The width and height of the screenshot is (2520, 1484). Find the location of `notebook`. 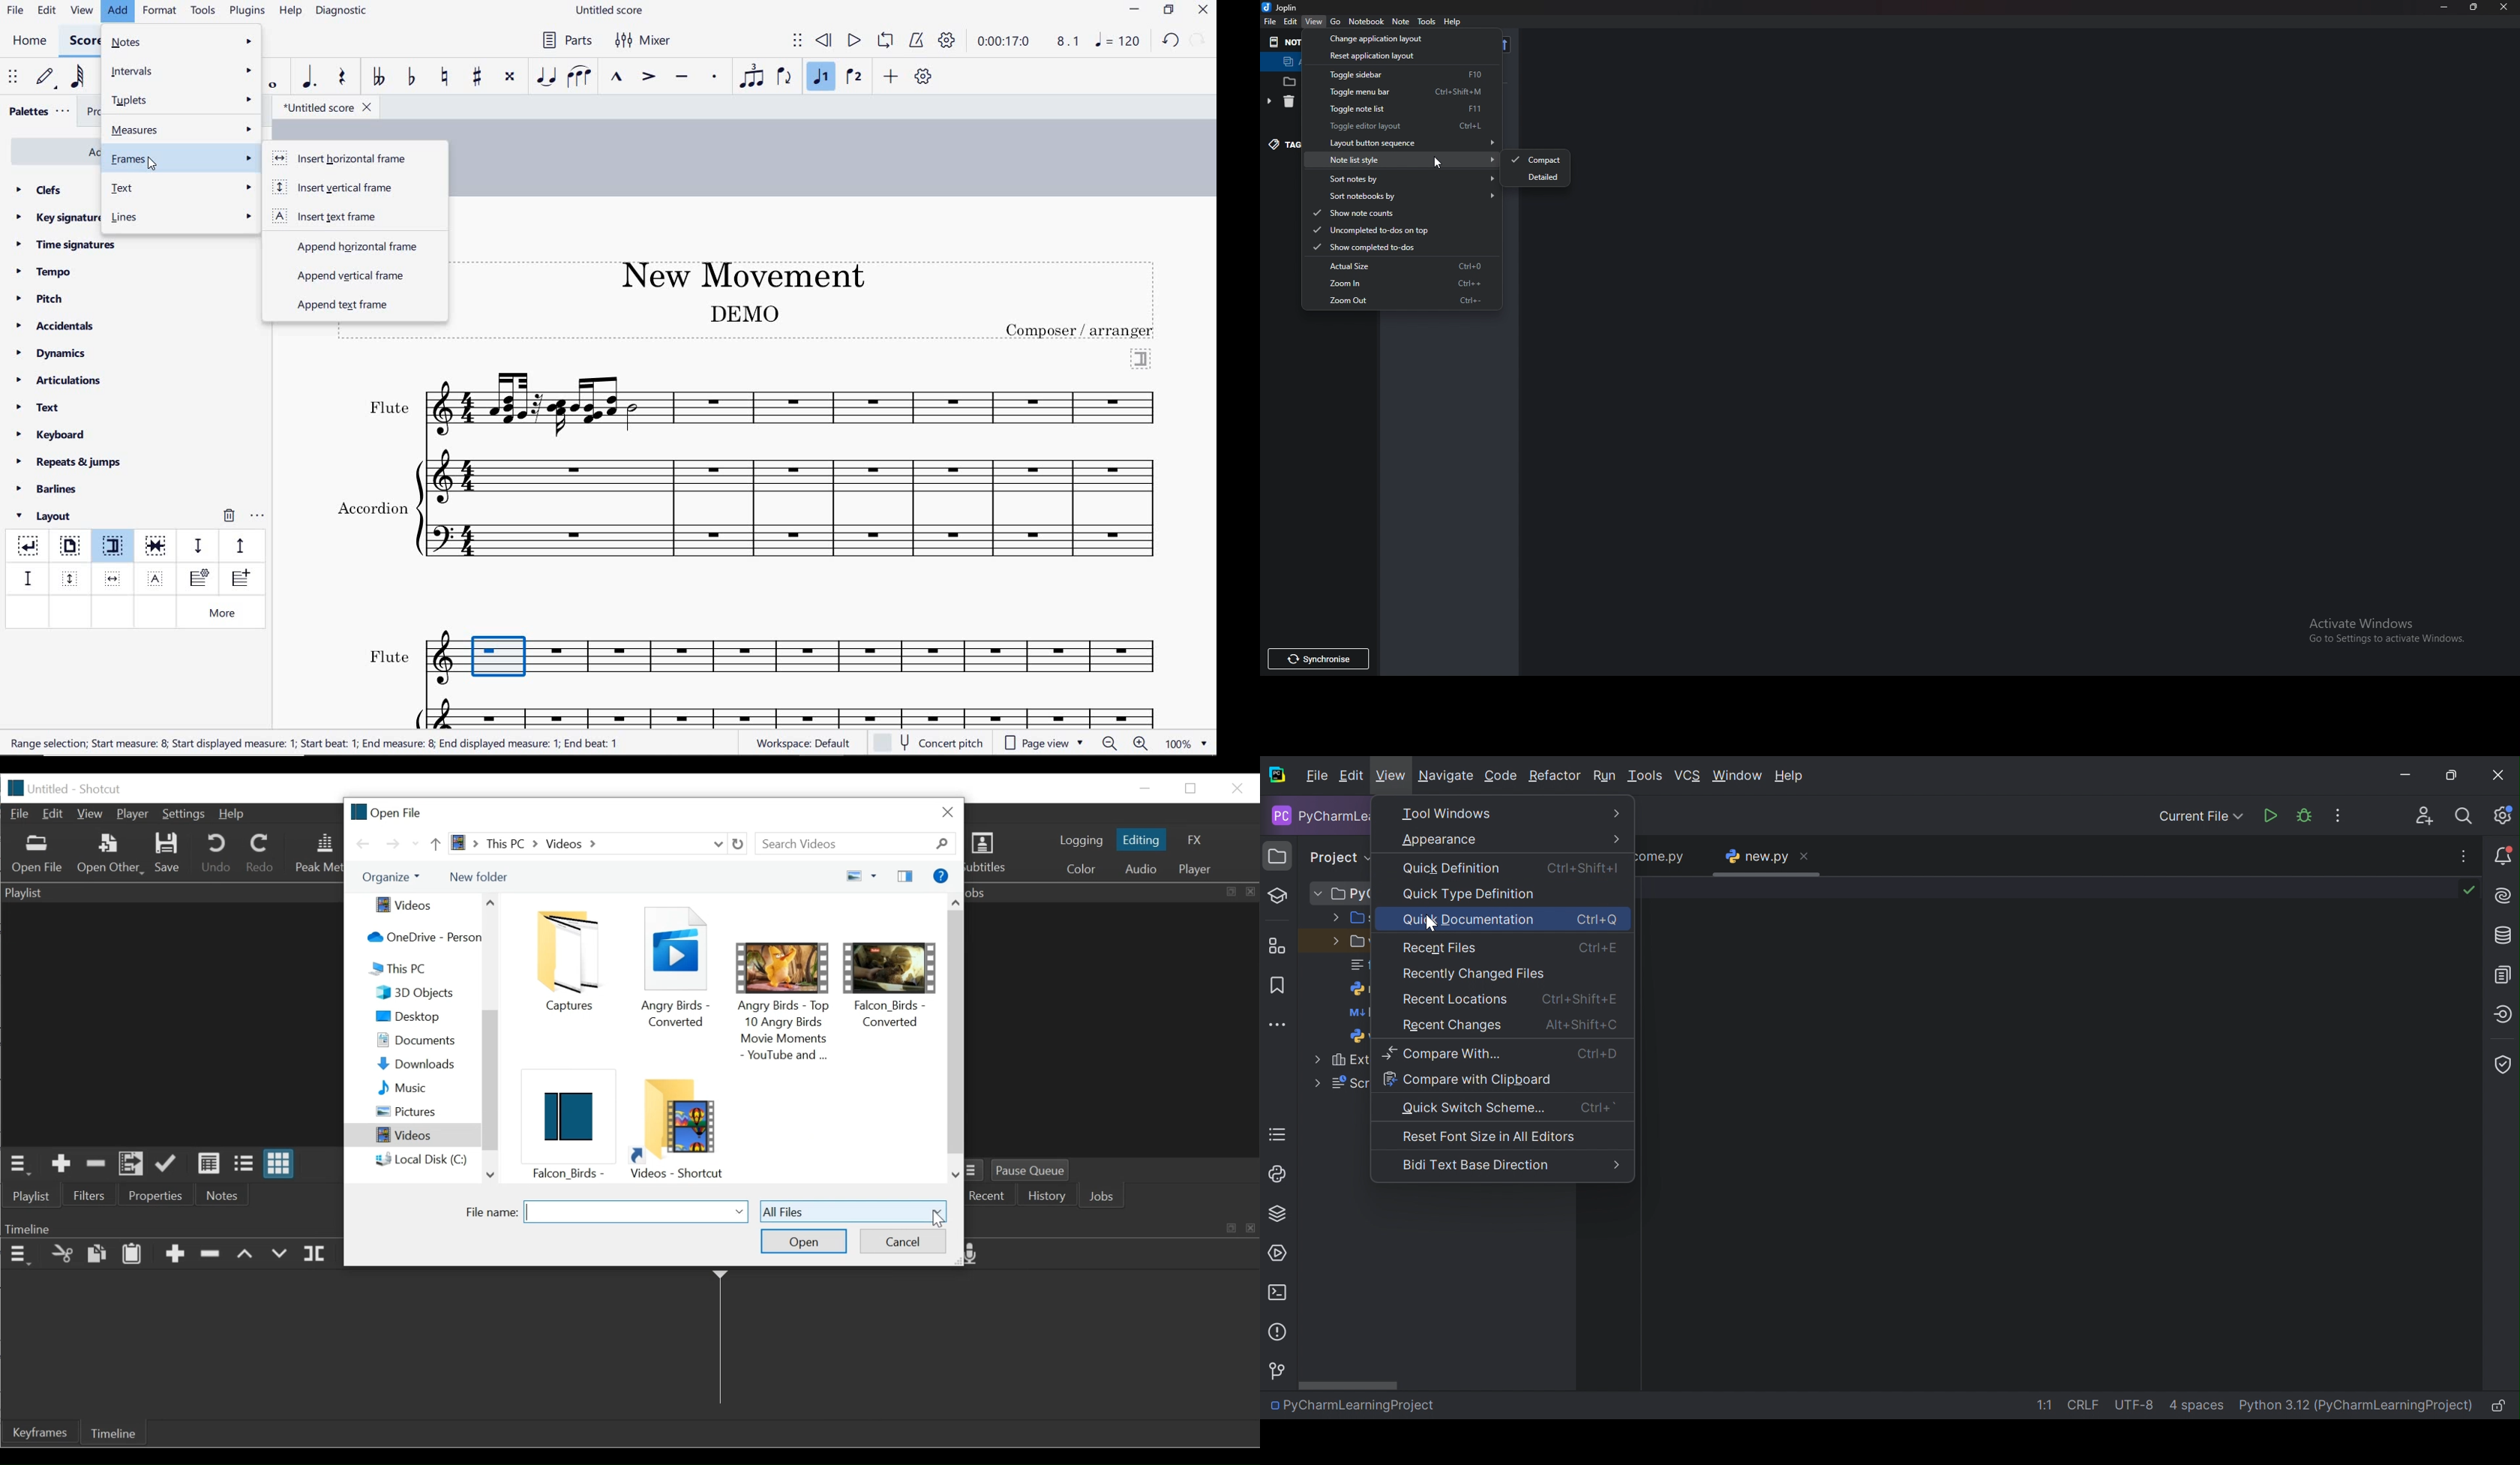

notebook is located at coordinates (1365, 22).